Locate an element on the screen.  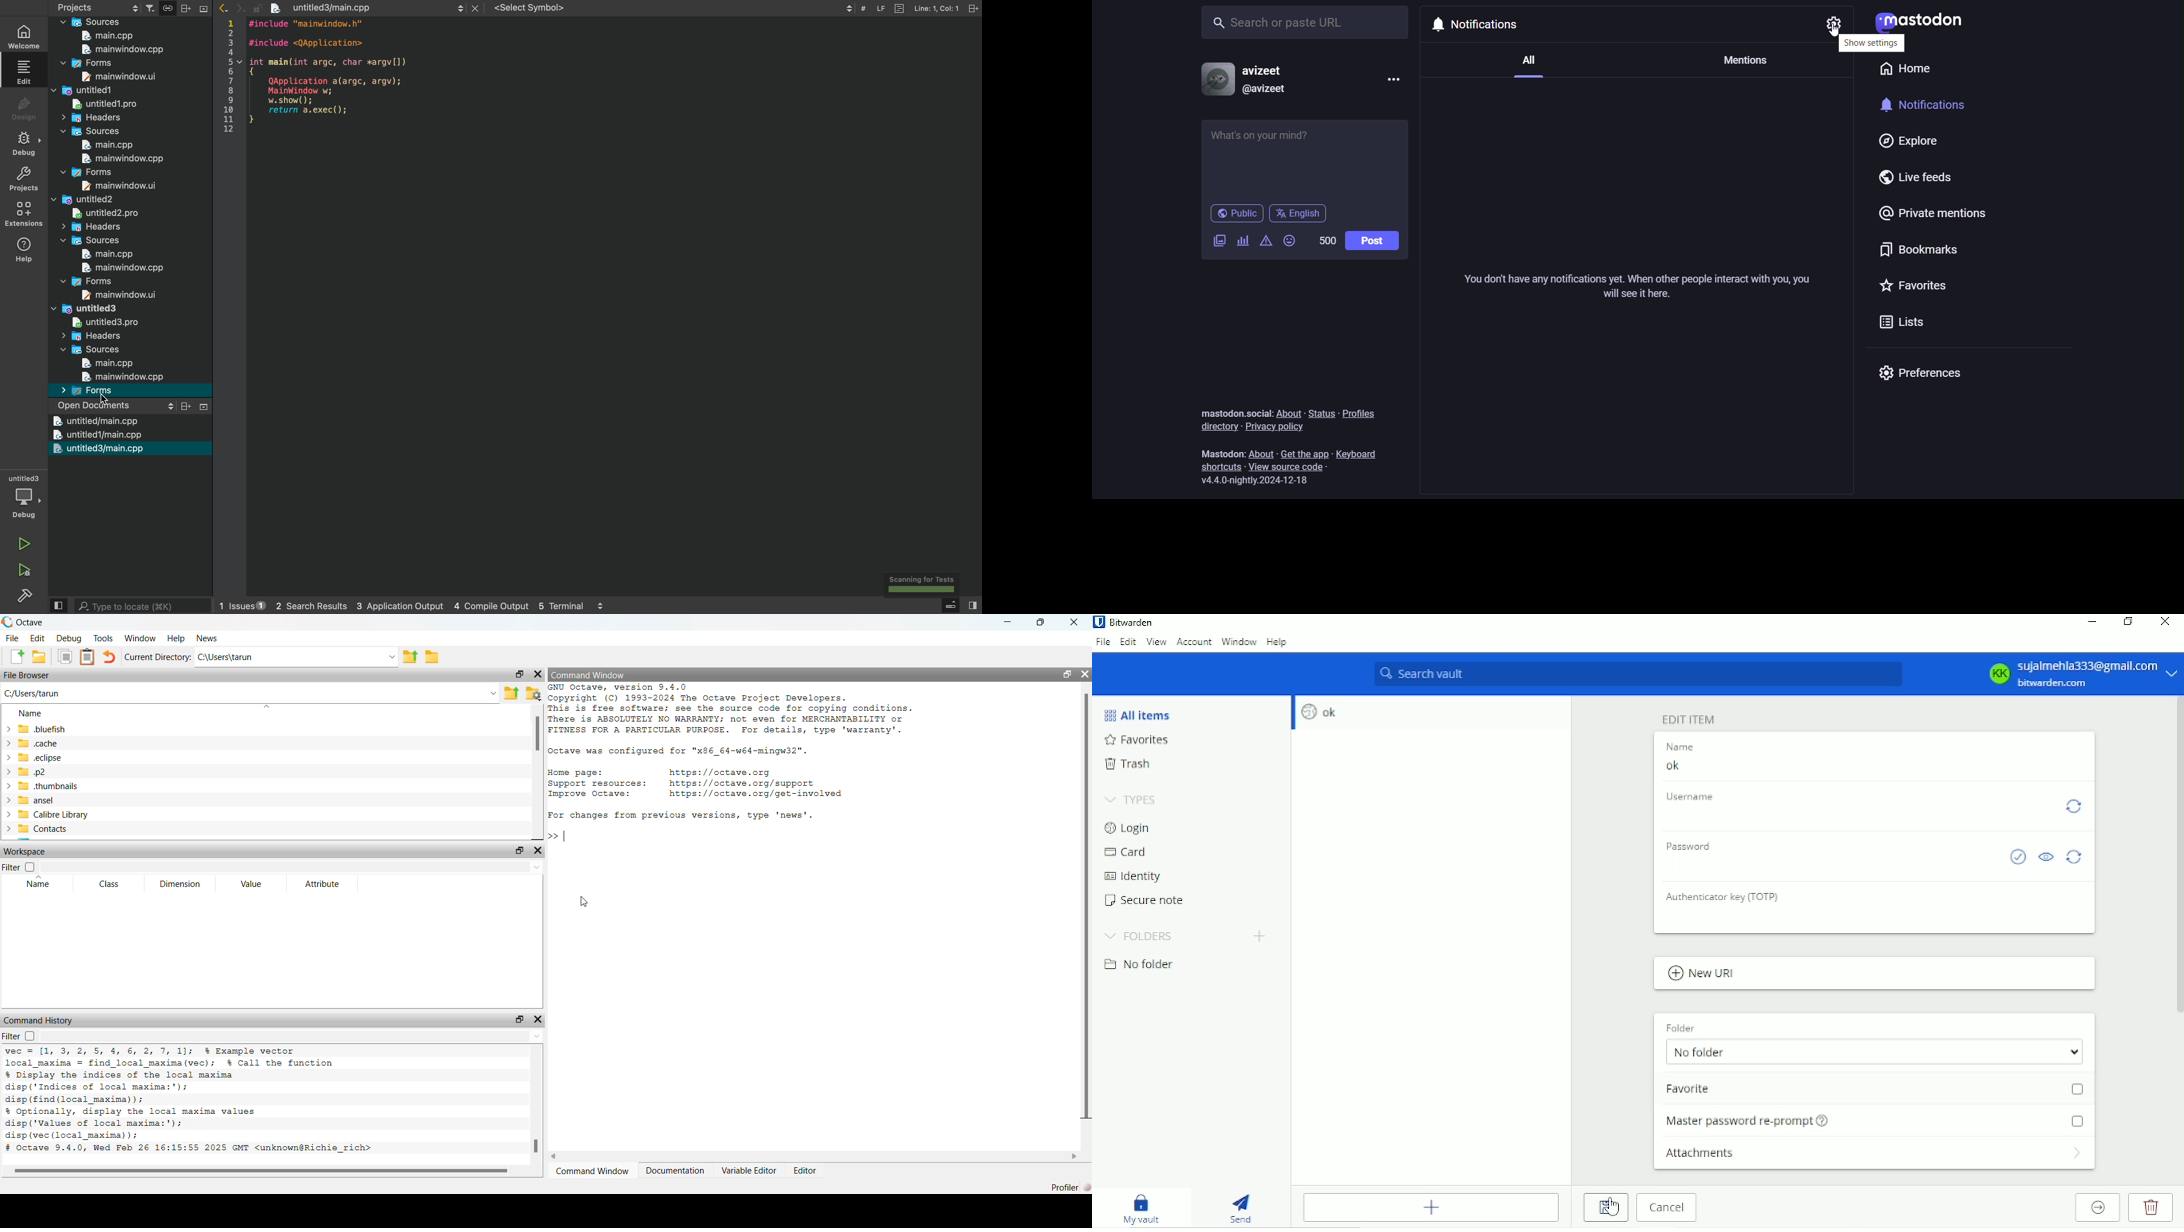
Forms is located at coordinates (86, 172).